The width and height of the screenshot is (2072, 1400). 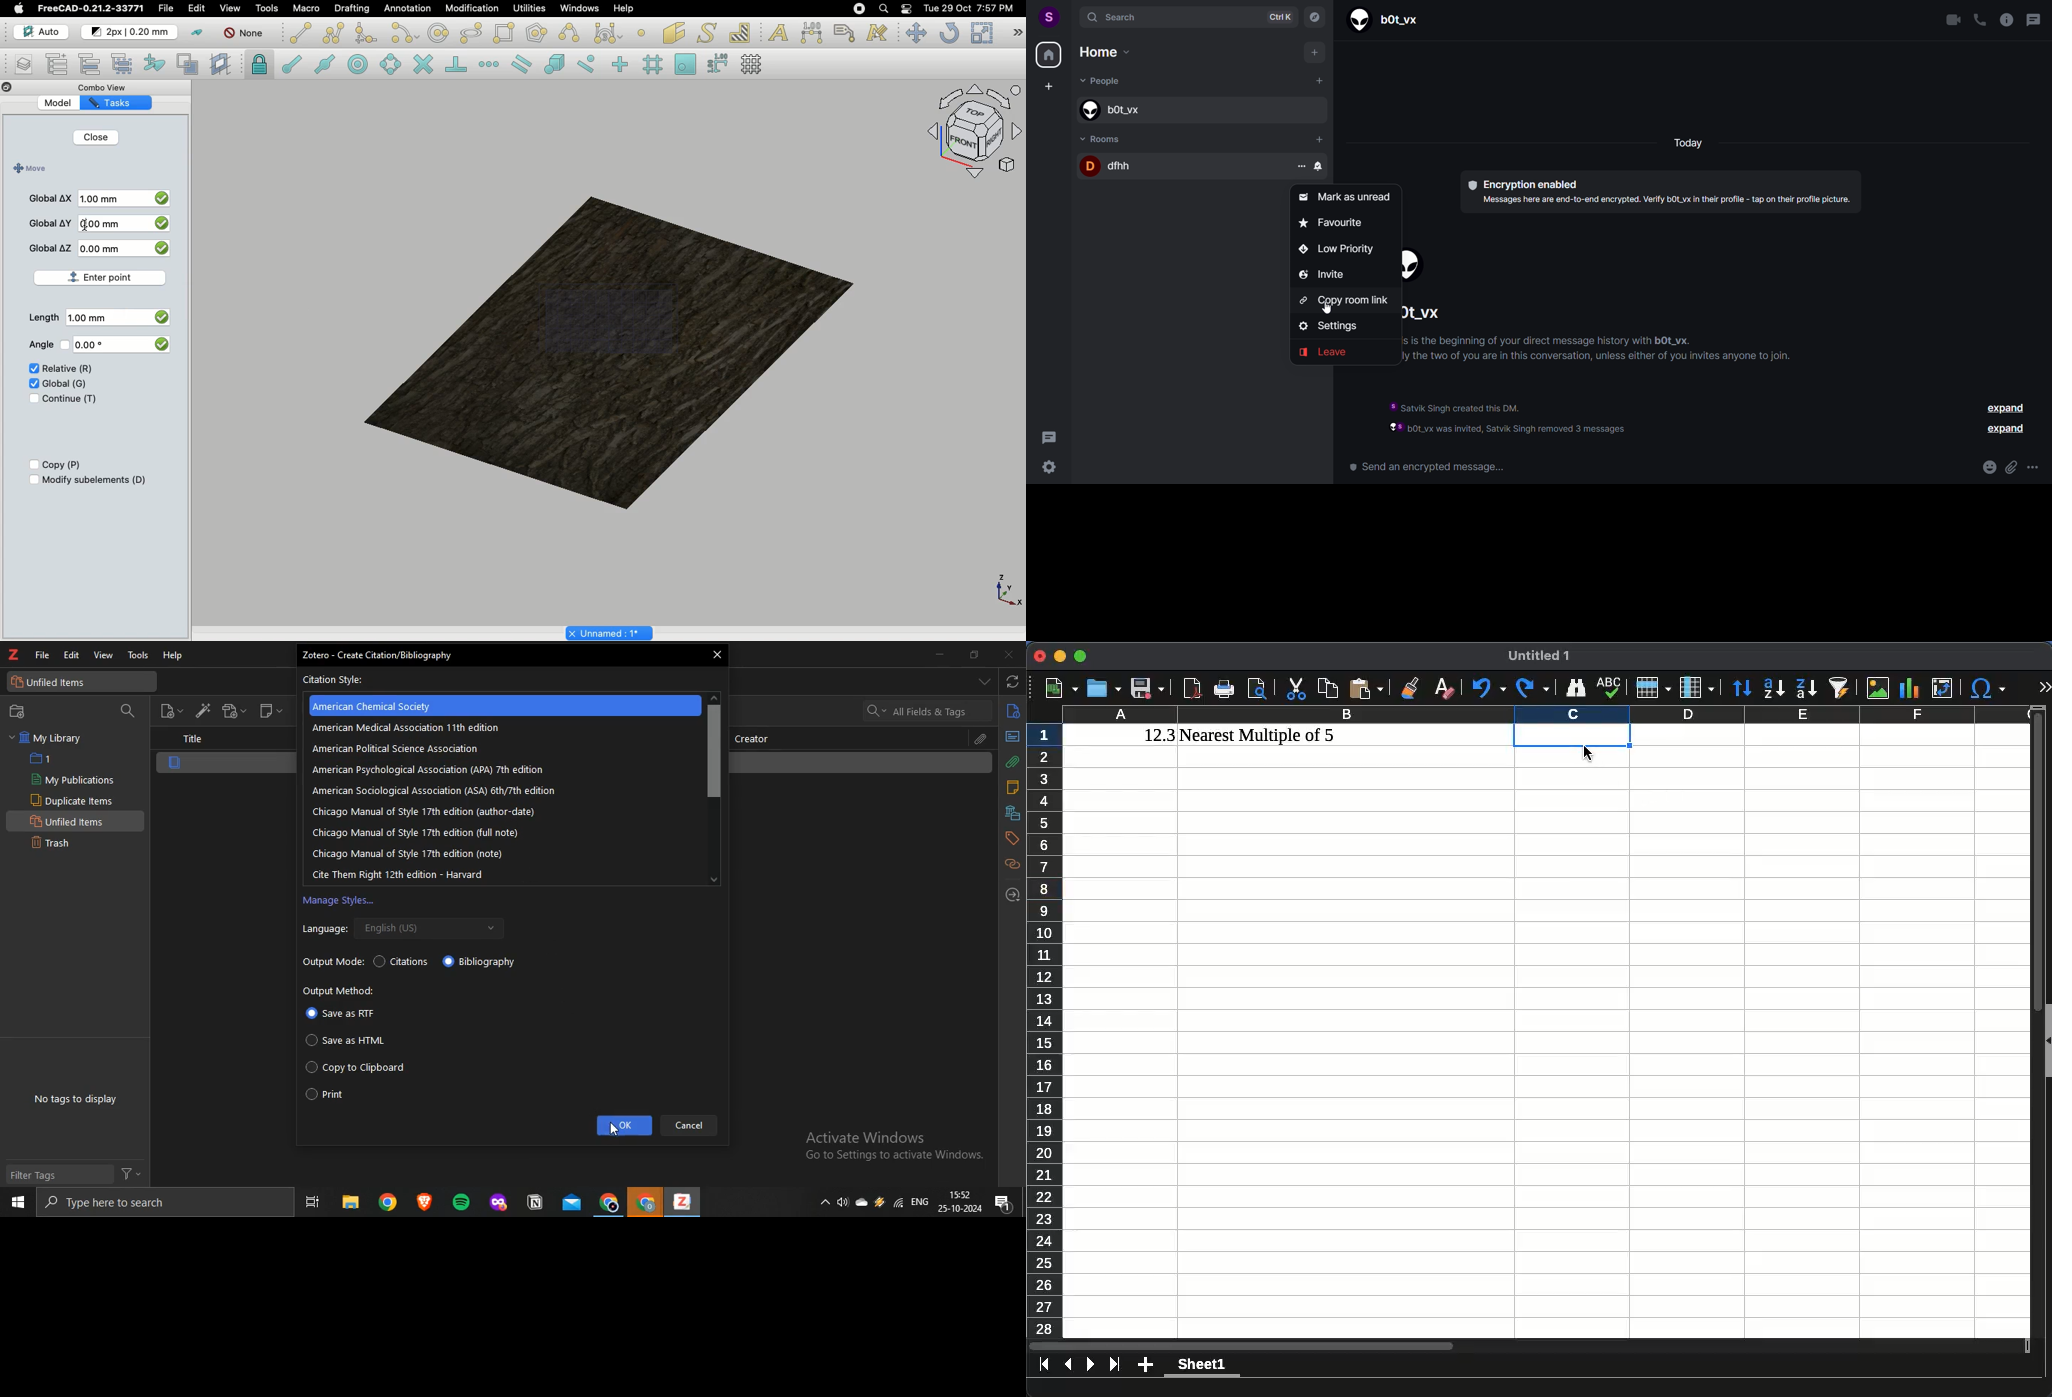 I want to click on today, so click(x=1687, y=144).